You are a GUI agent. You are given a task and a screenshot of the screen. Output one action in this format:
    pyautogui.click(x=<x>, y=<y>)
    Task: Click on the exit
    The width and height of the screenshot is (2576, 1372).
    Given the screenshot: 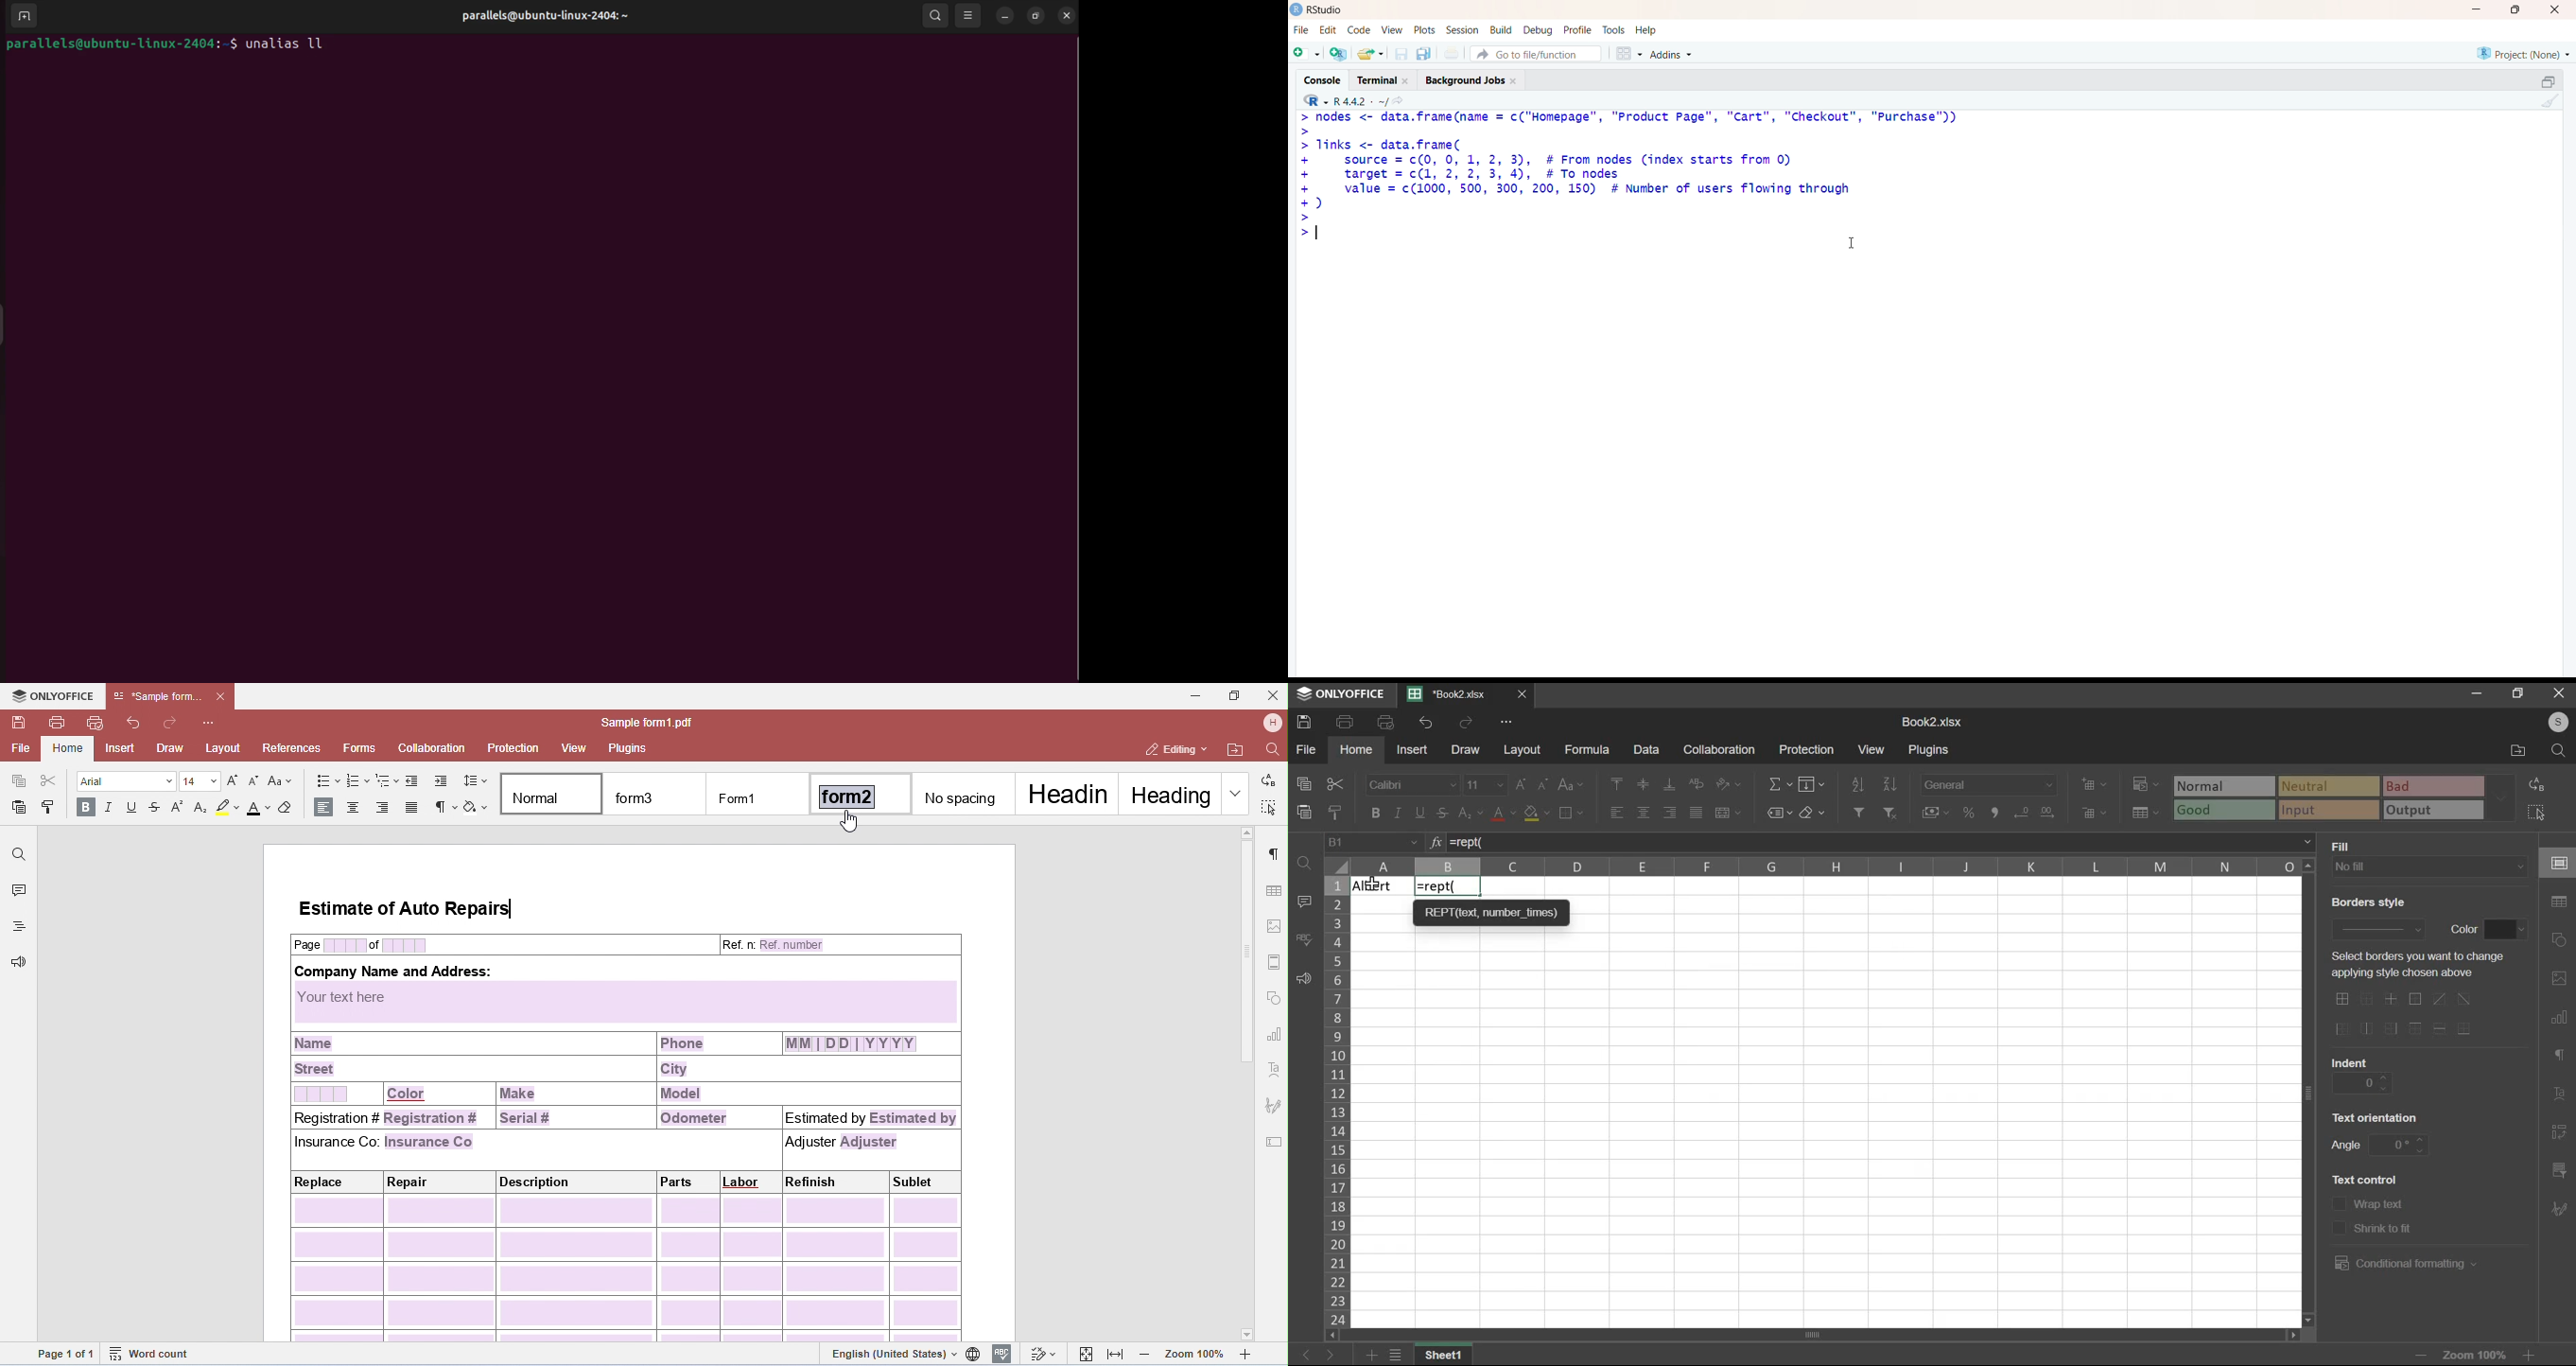 What is the action you would take?
    pyautogui.click(x=2553, y=11)
    